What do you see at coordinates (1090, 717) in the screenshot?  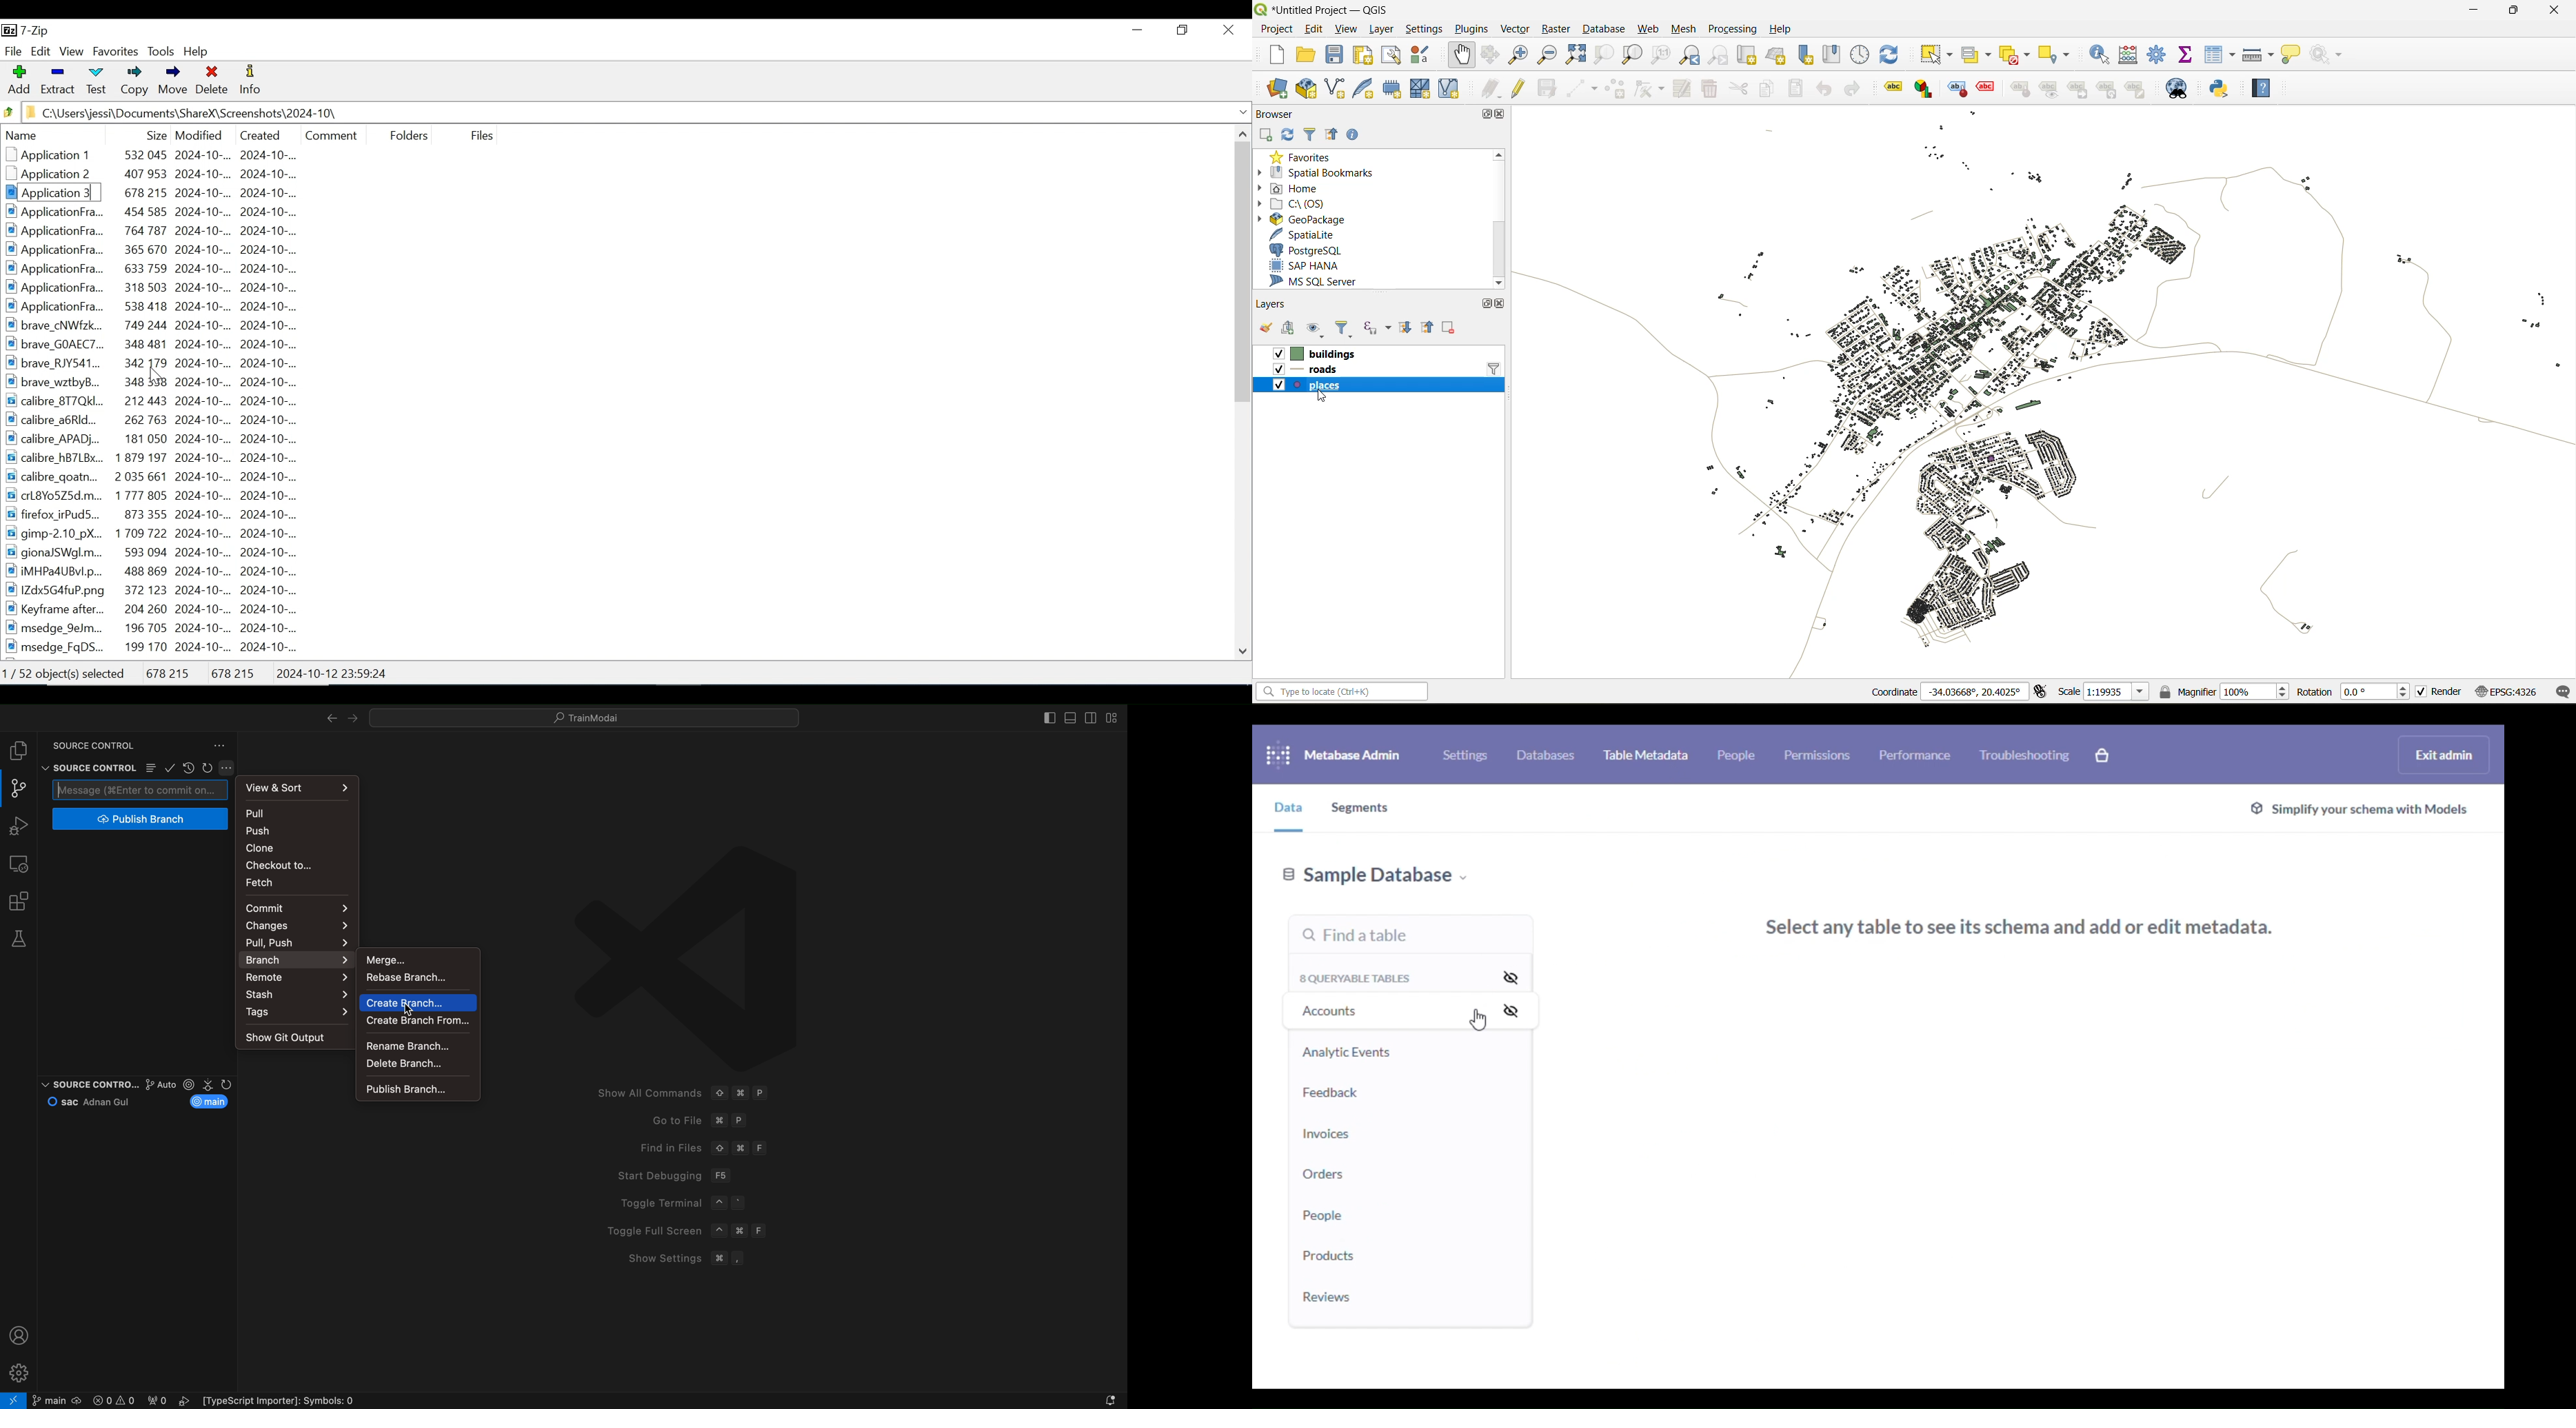 I see `toggle secondary bar` at bounding box center [1090, 717].